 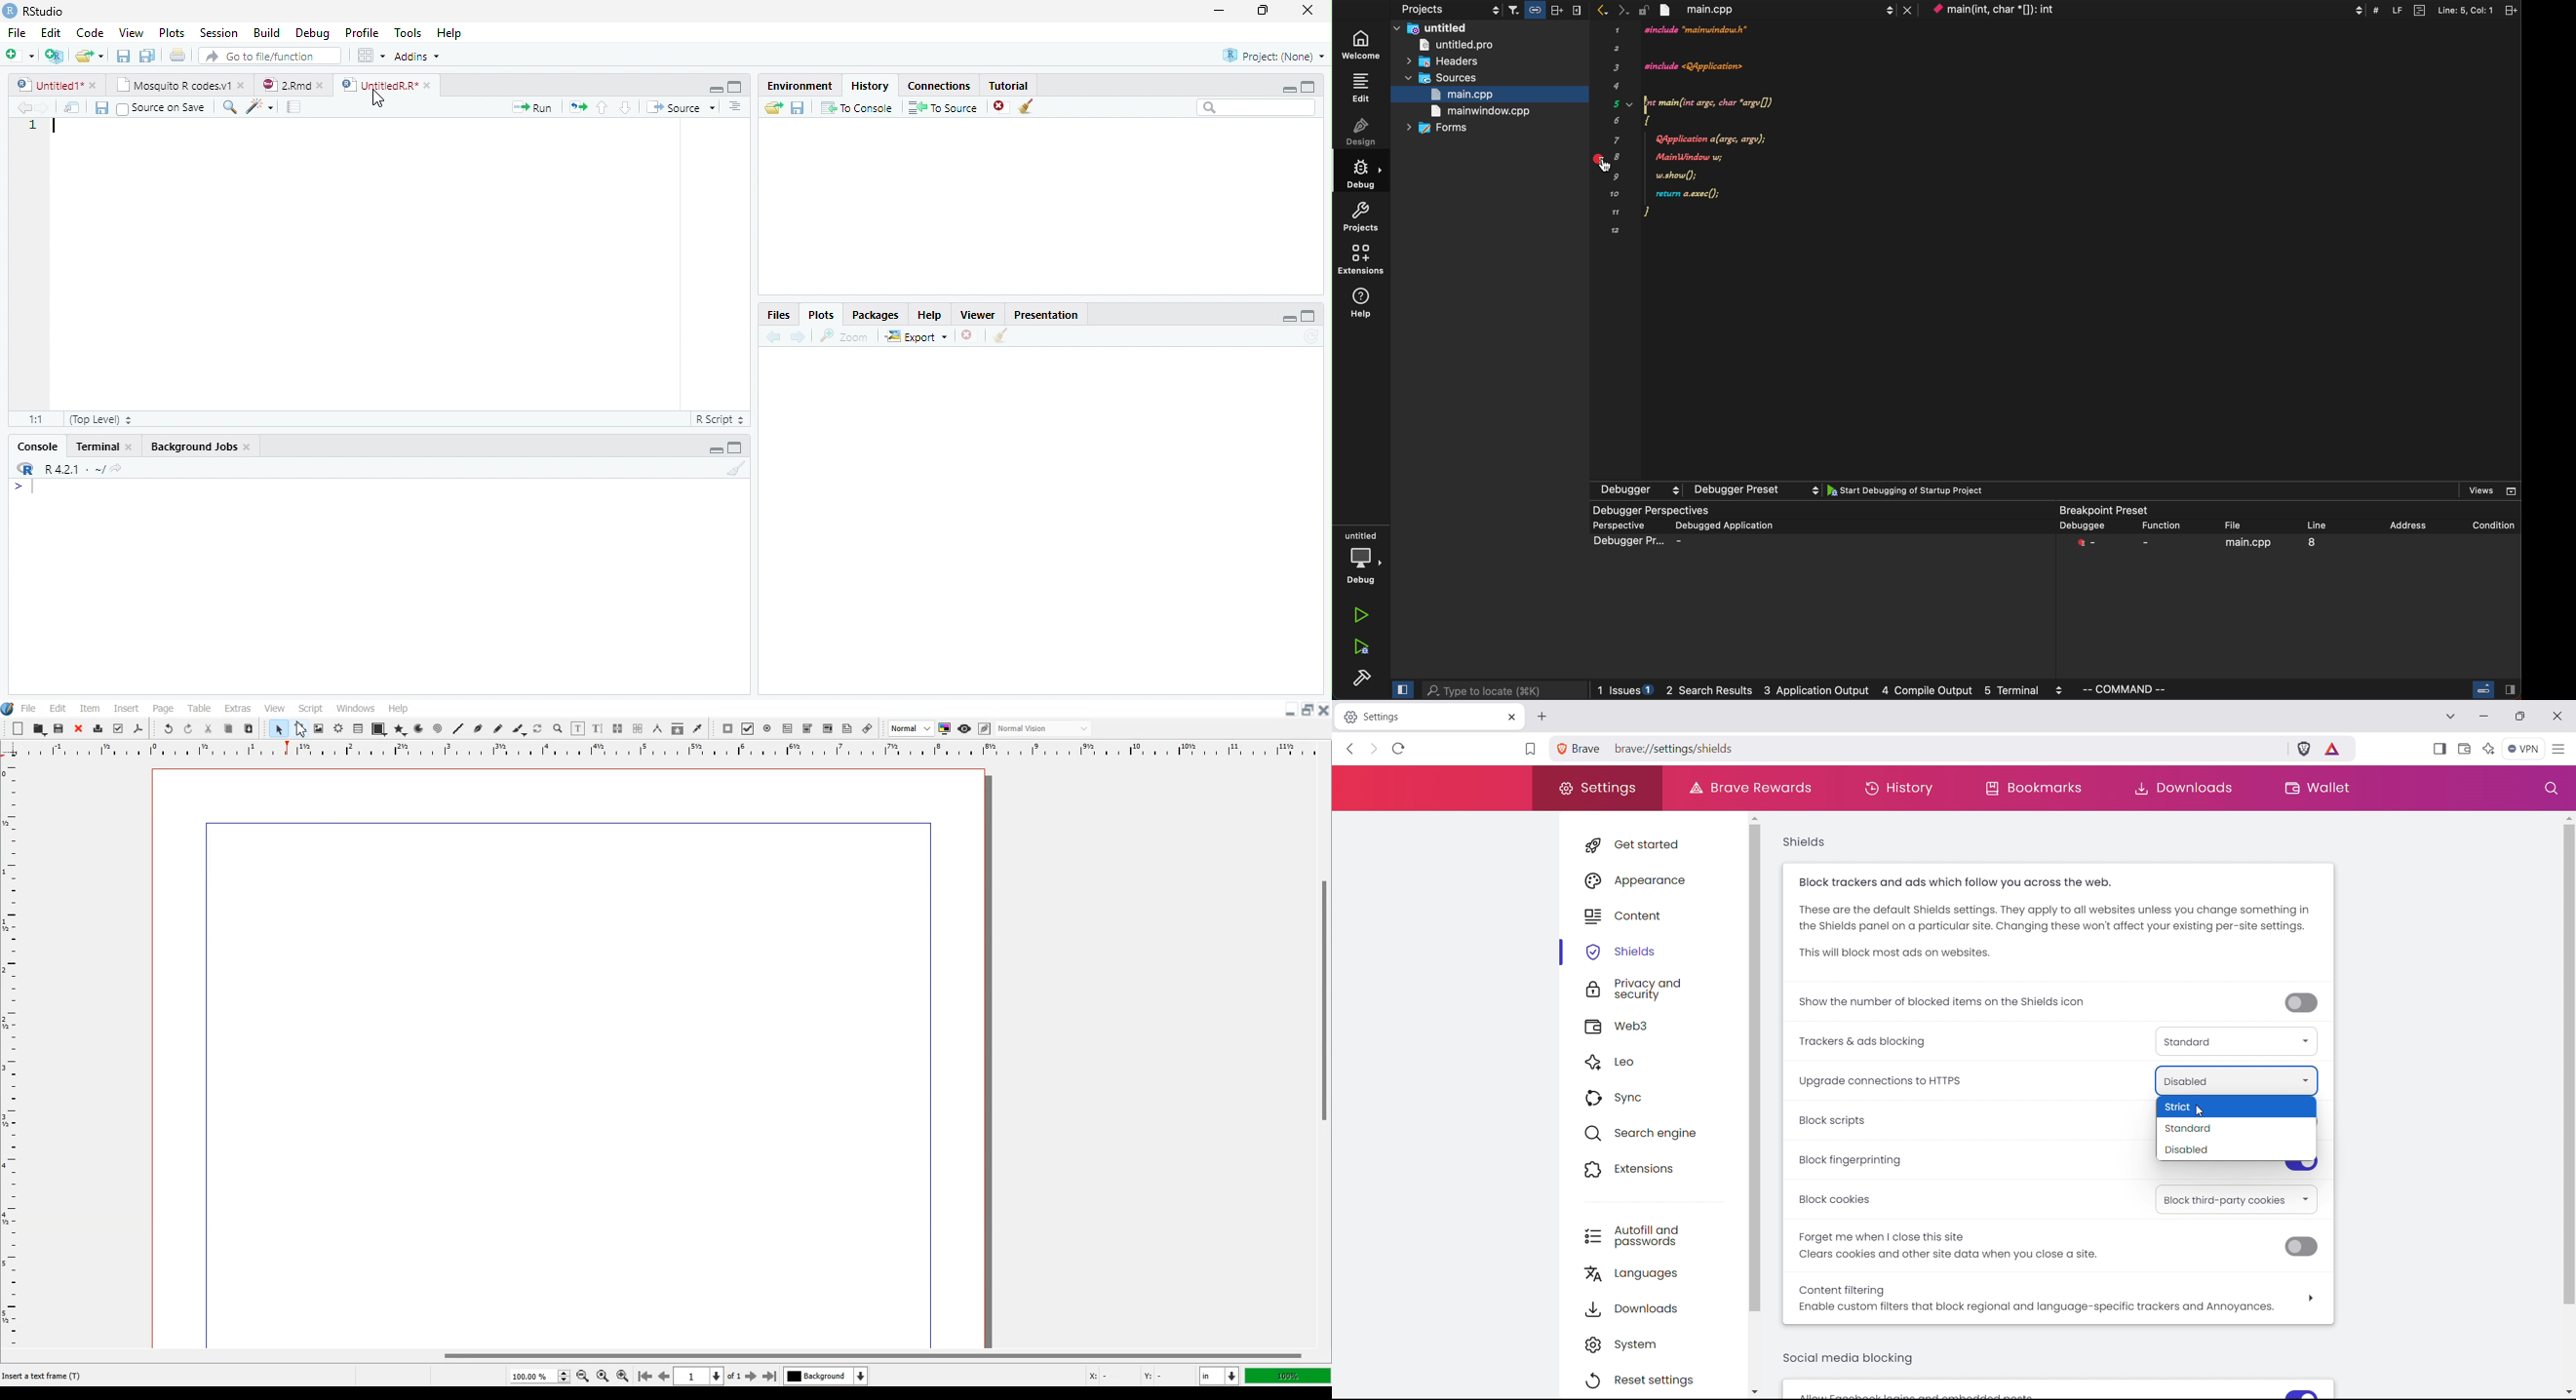 I want to click on Mosquito R codes.v1, so click(x=171, y=85).